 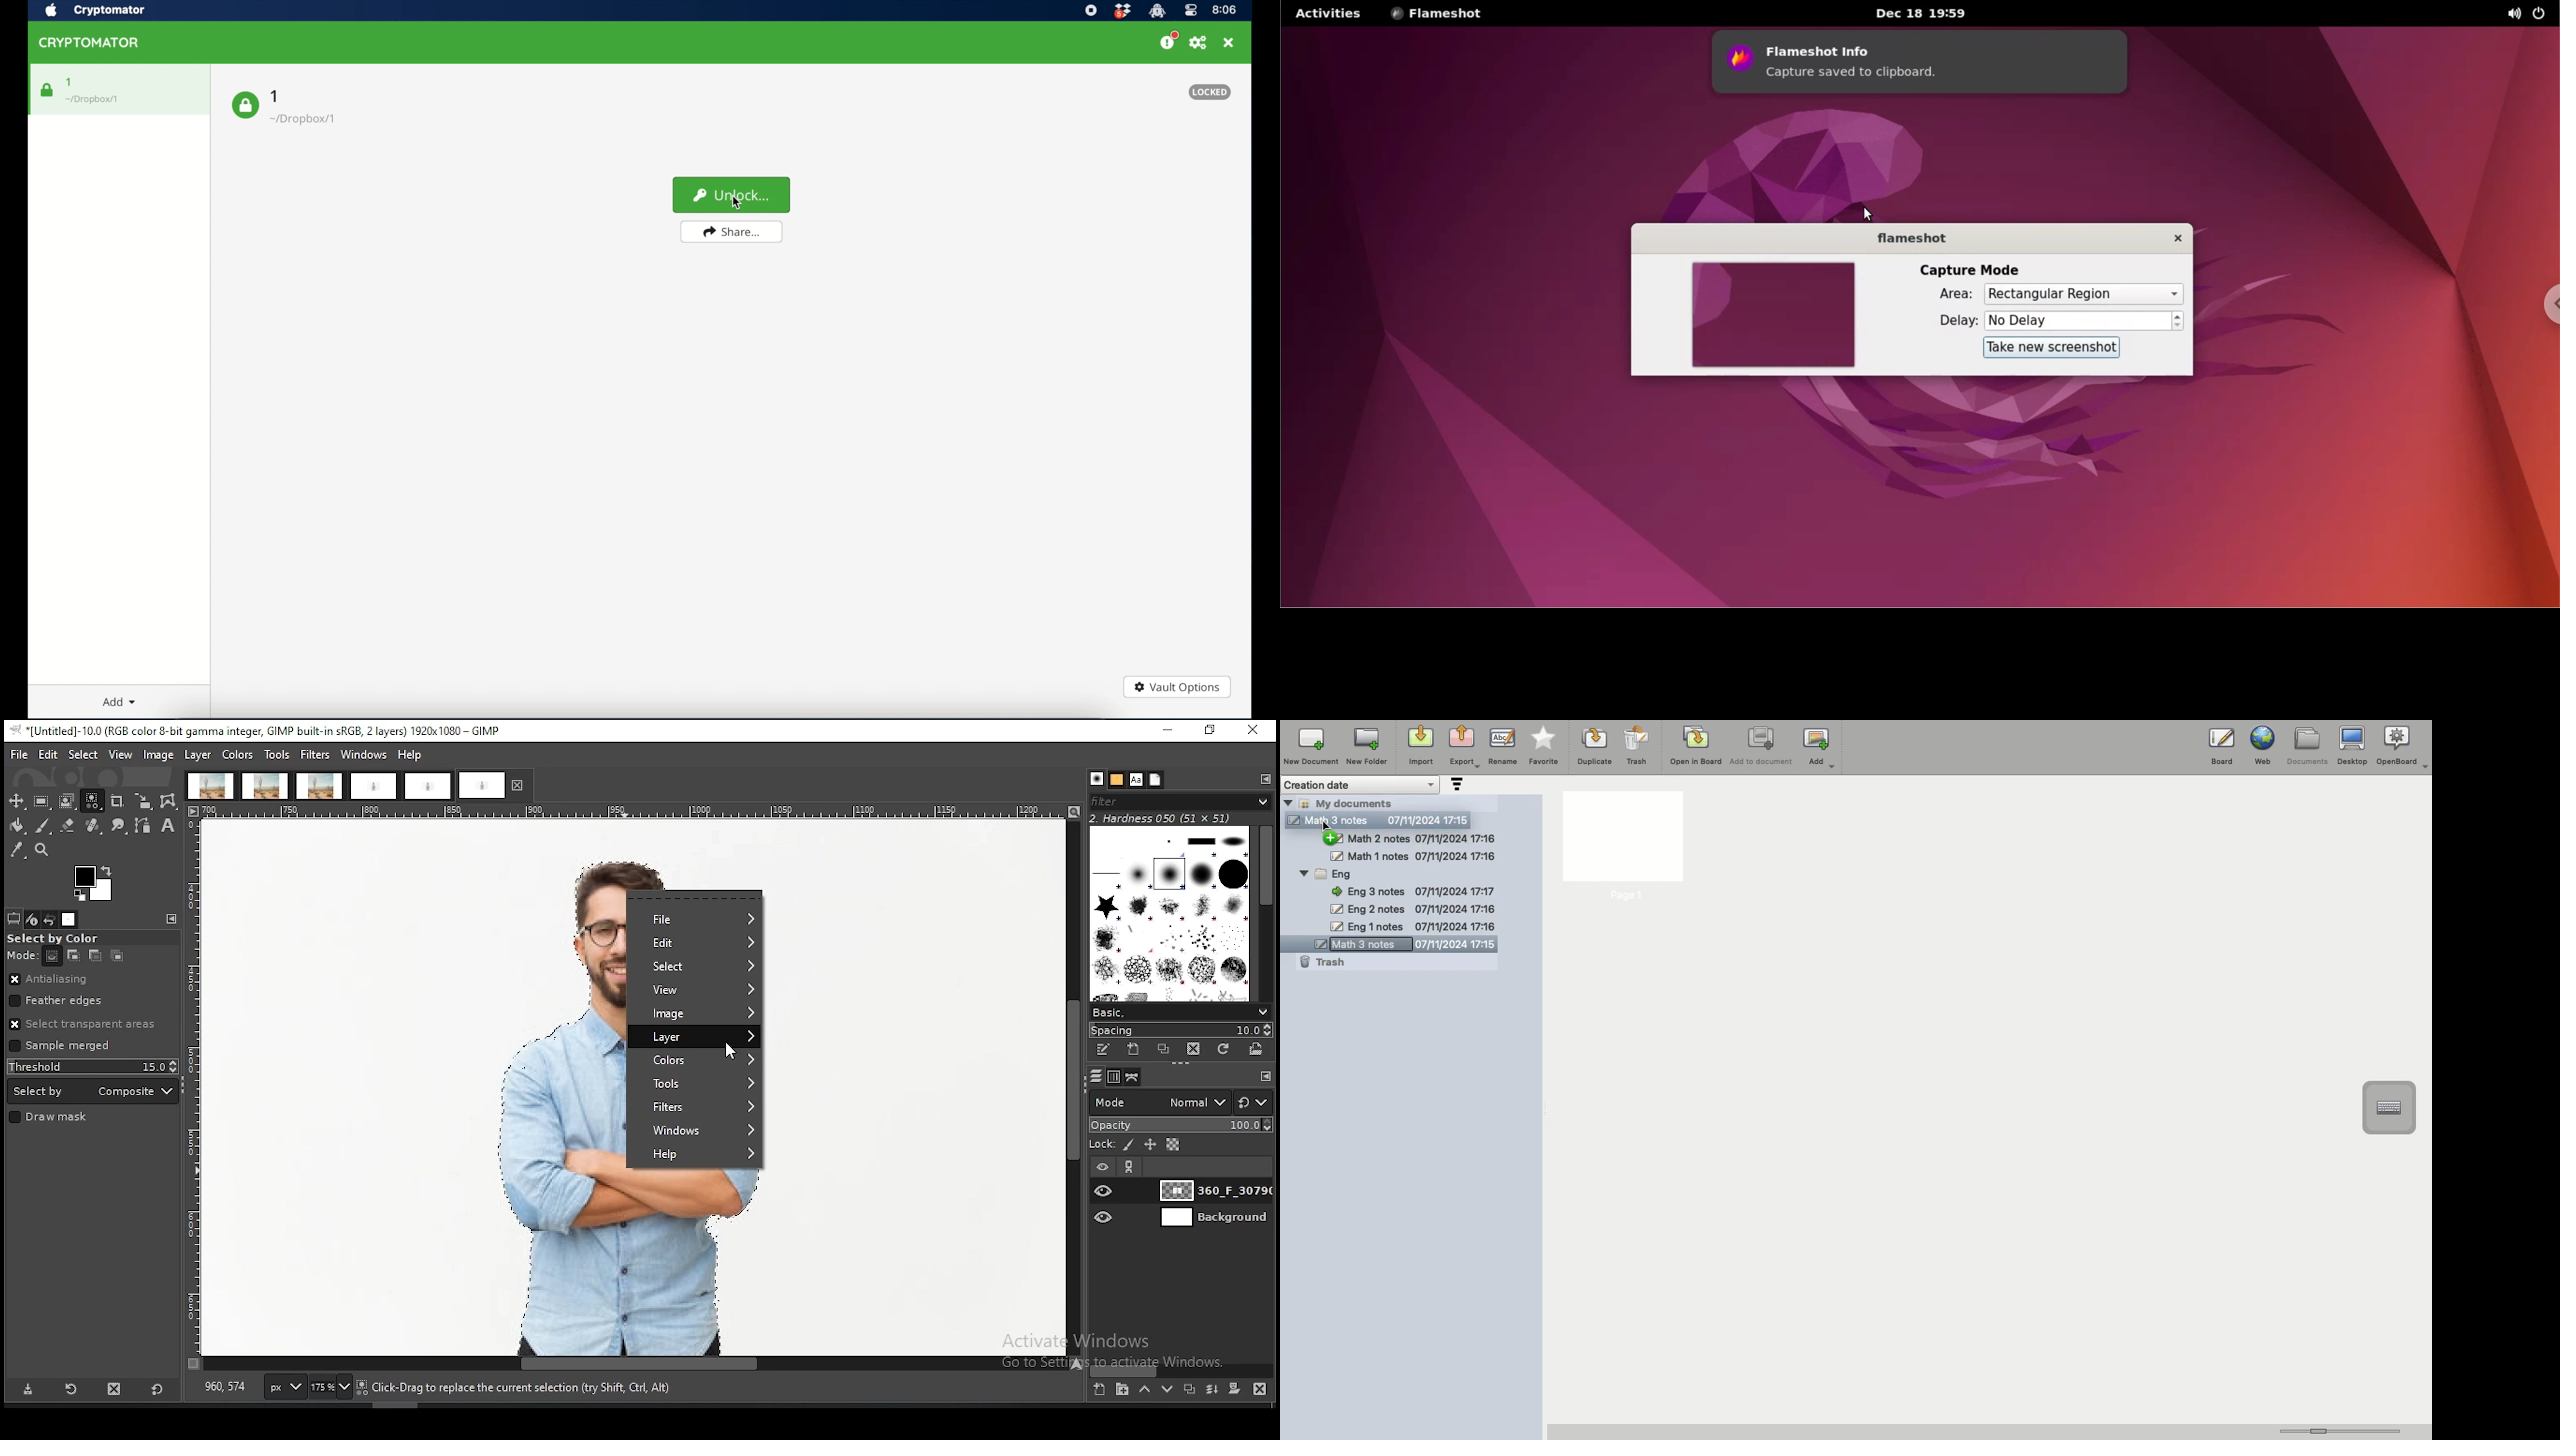 I want to click on capture mode label, so click(x=1969, y=269).